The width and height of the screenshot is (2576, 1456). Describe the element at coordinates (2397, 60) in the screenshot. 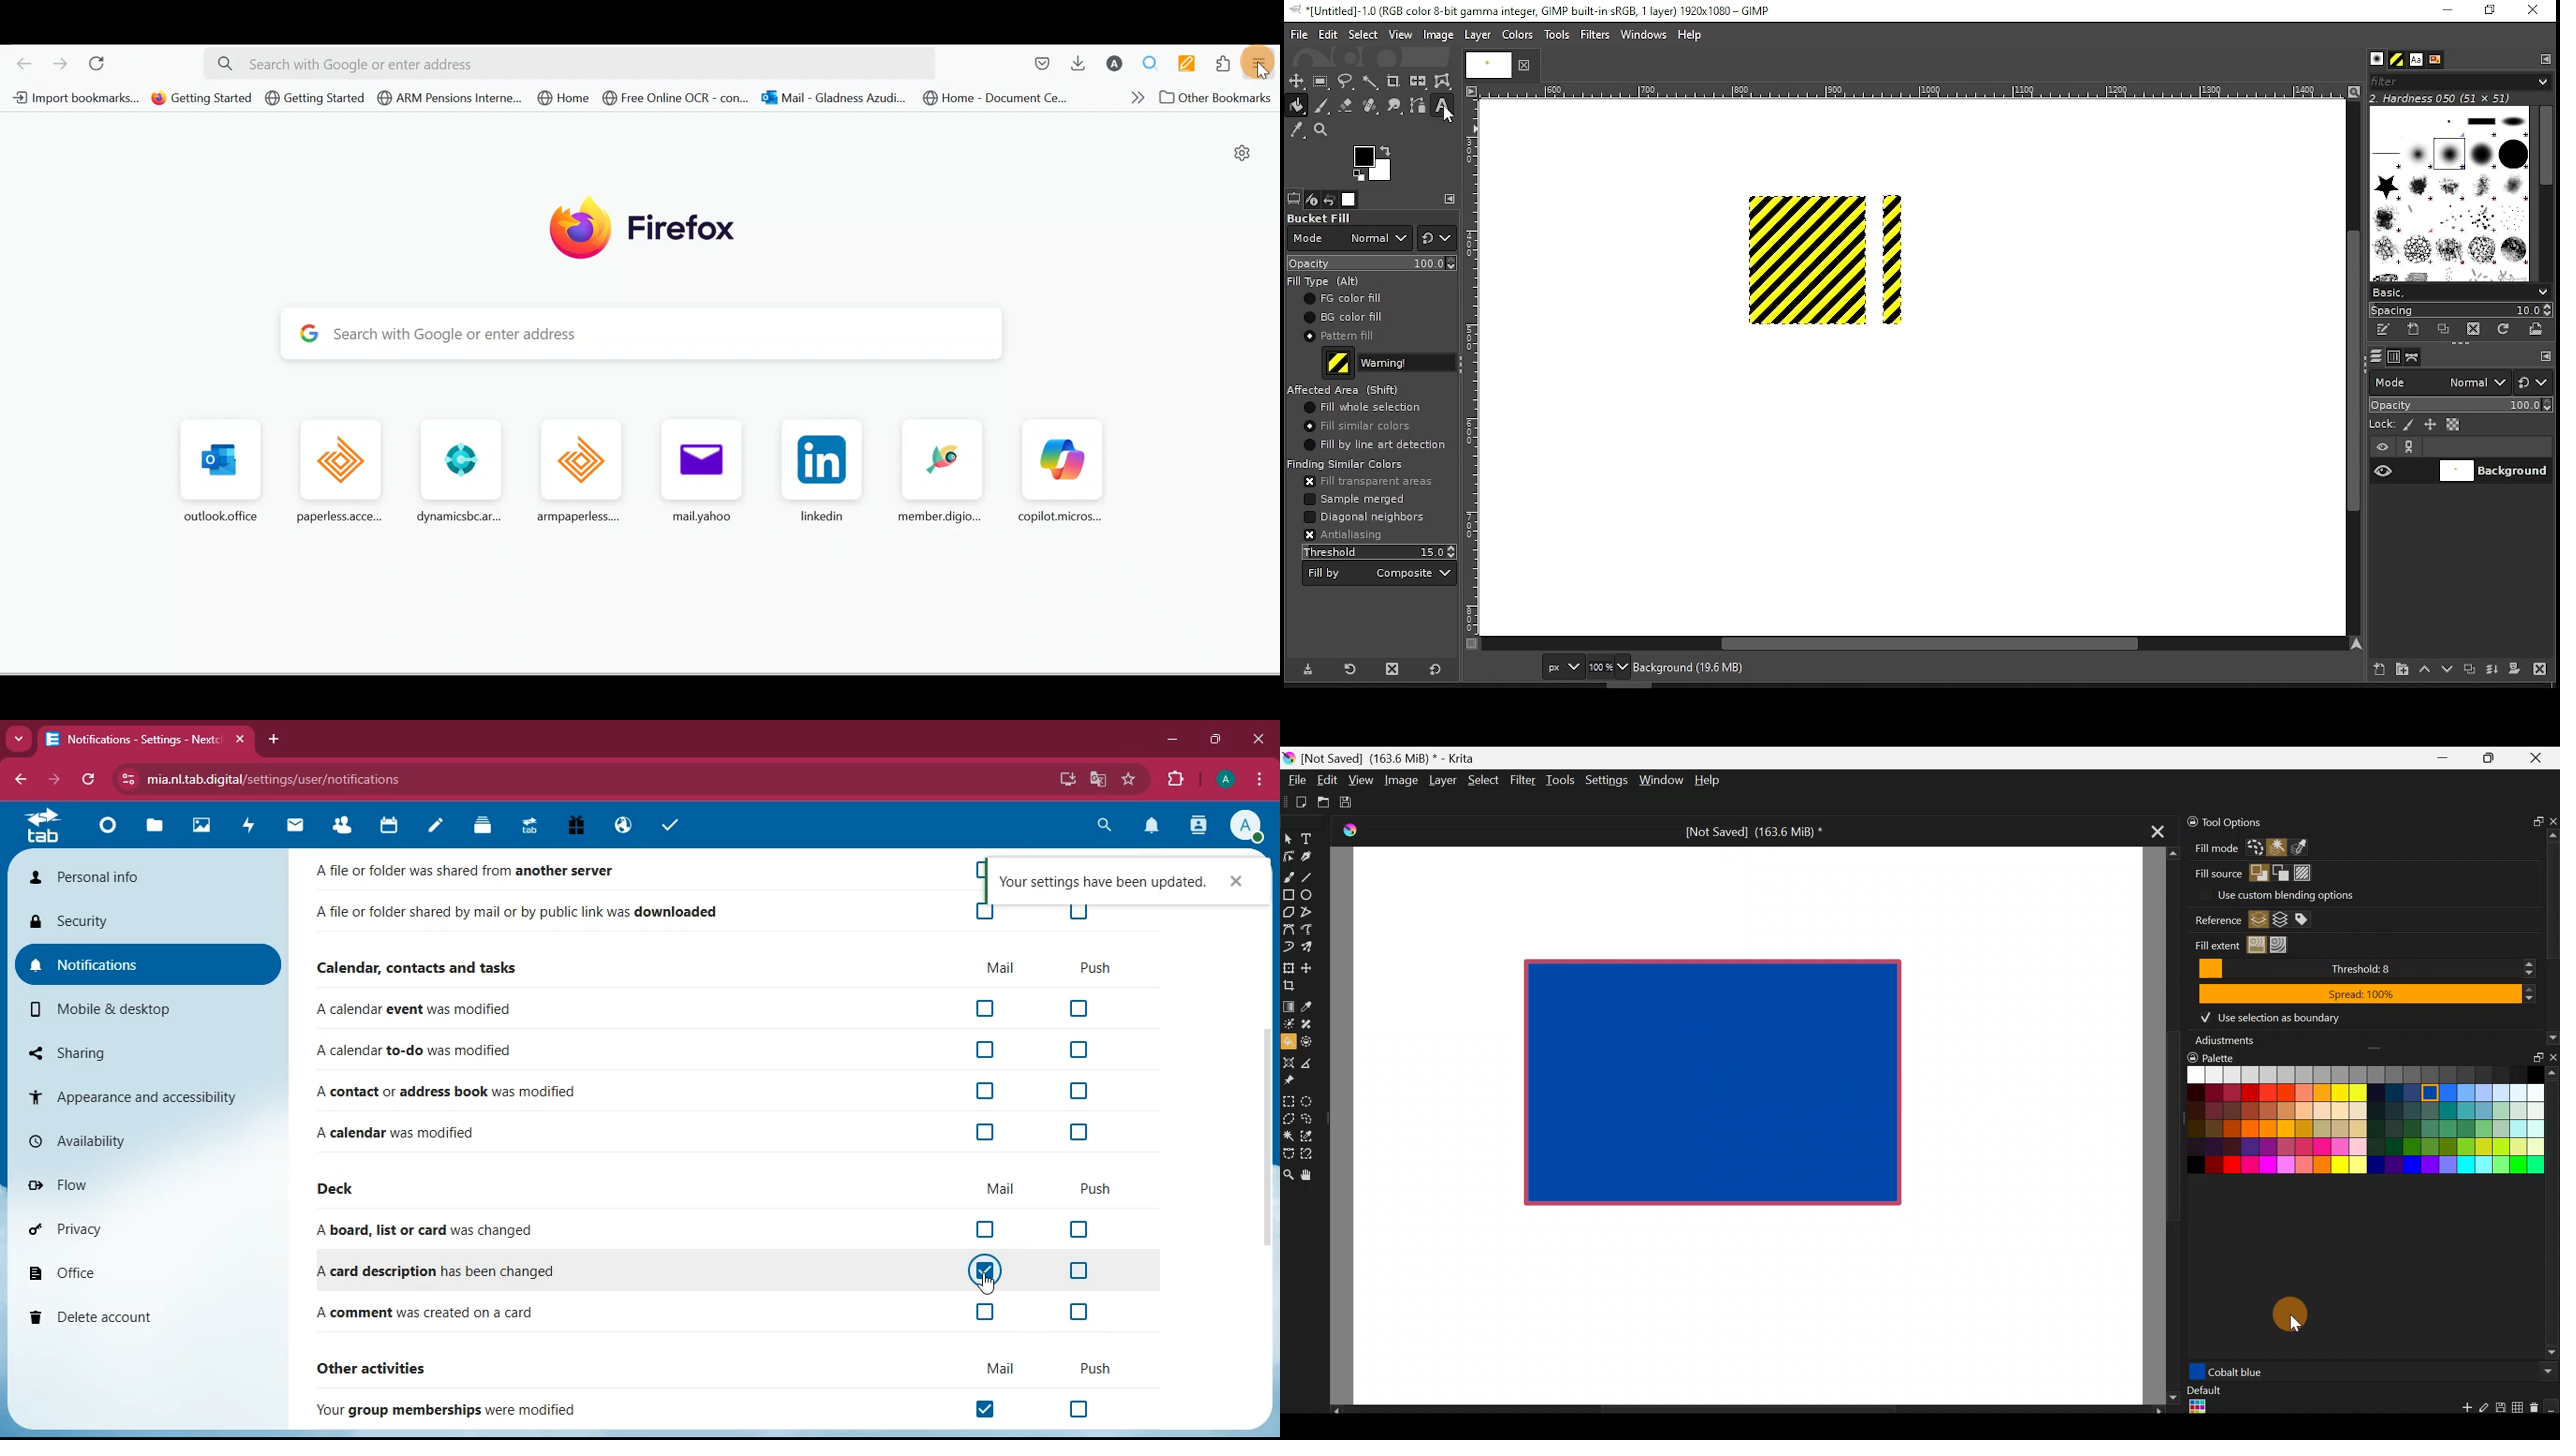

I see `pattern` at that location.